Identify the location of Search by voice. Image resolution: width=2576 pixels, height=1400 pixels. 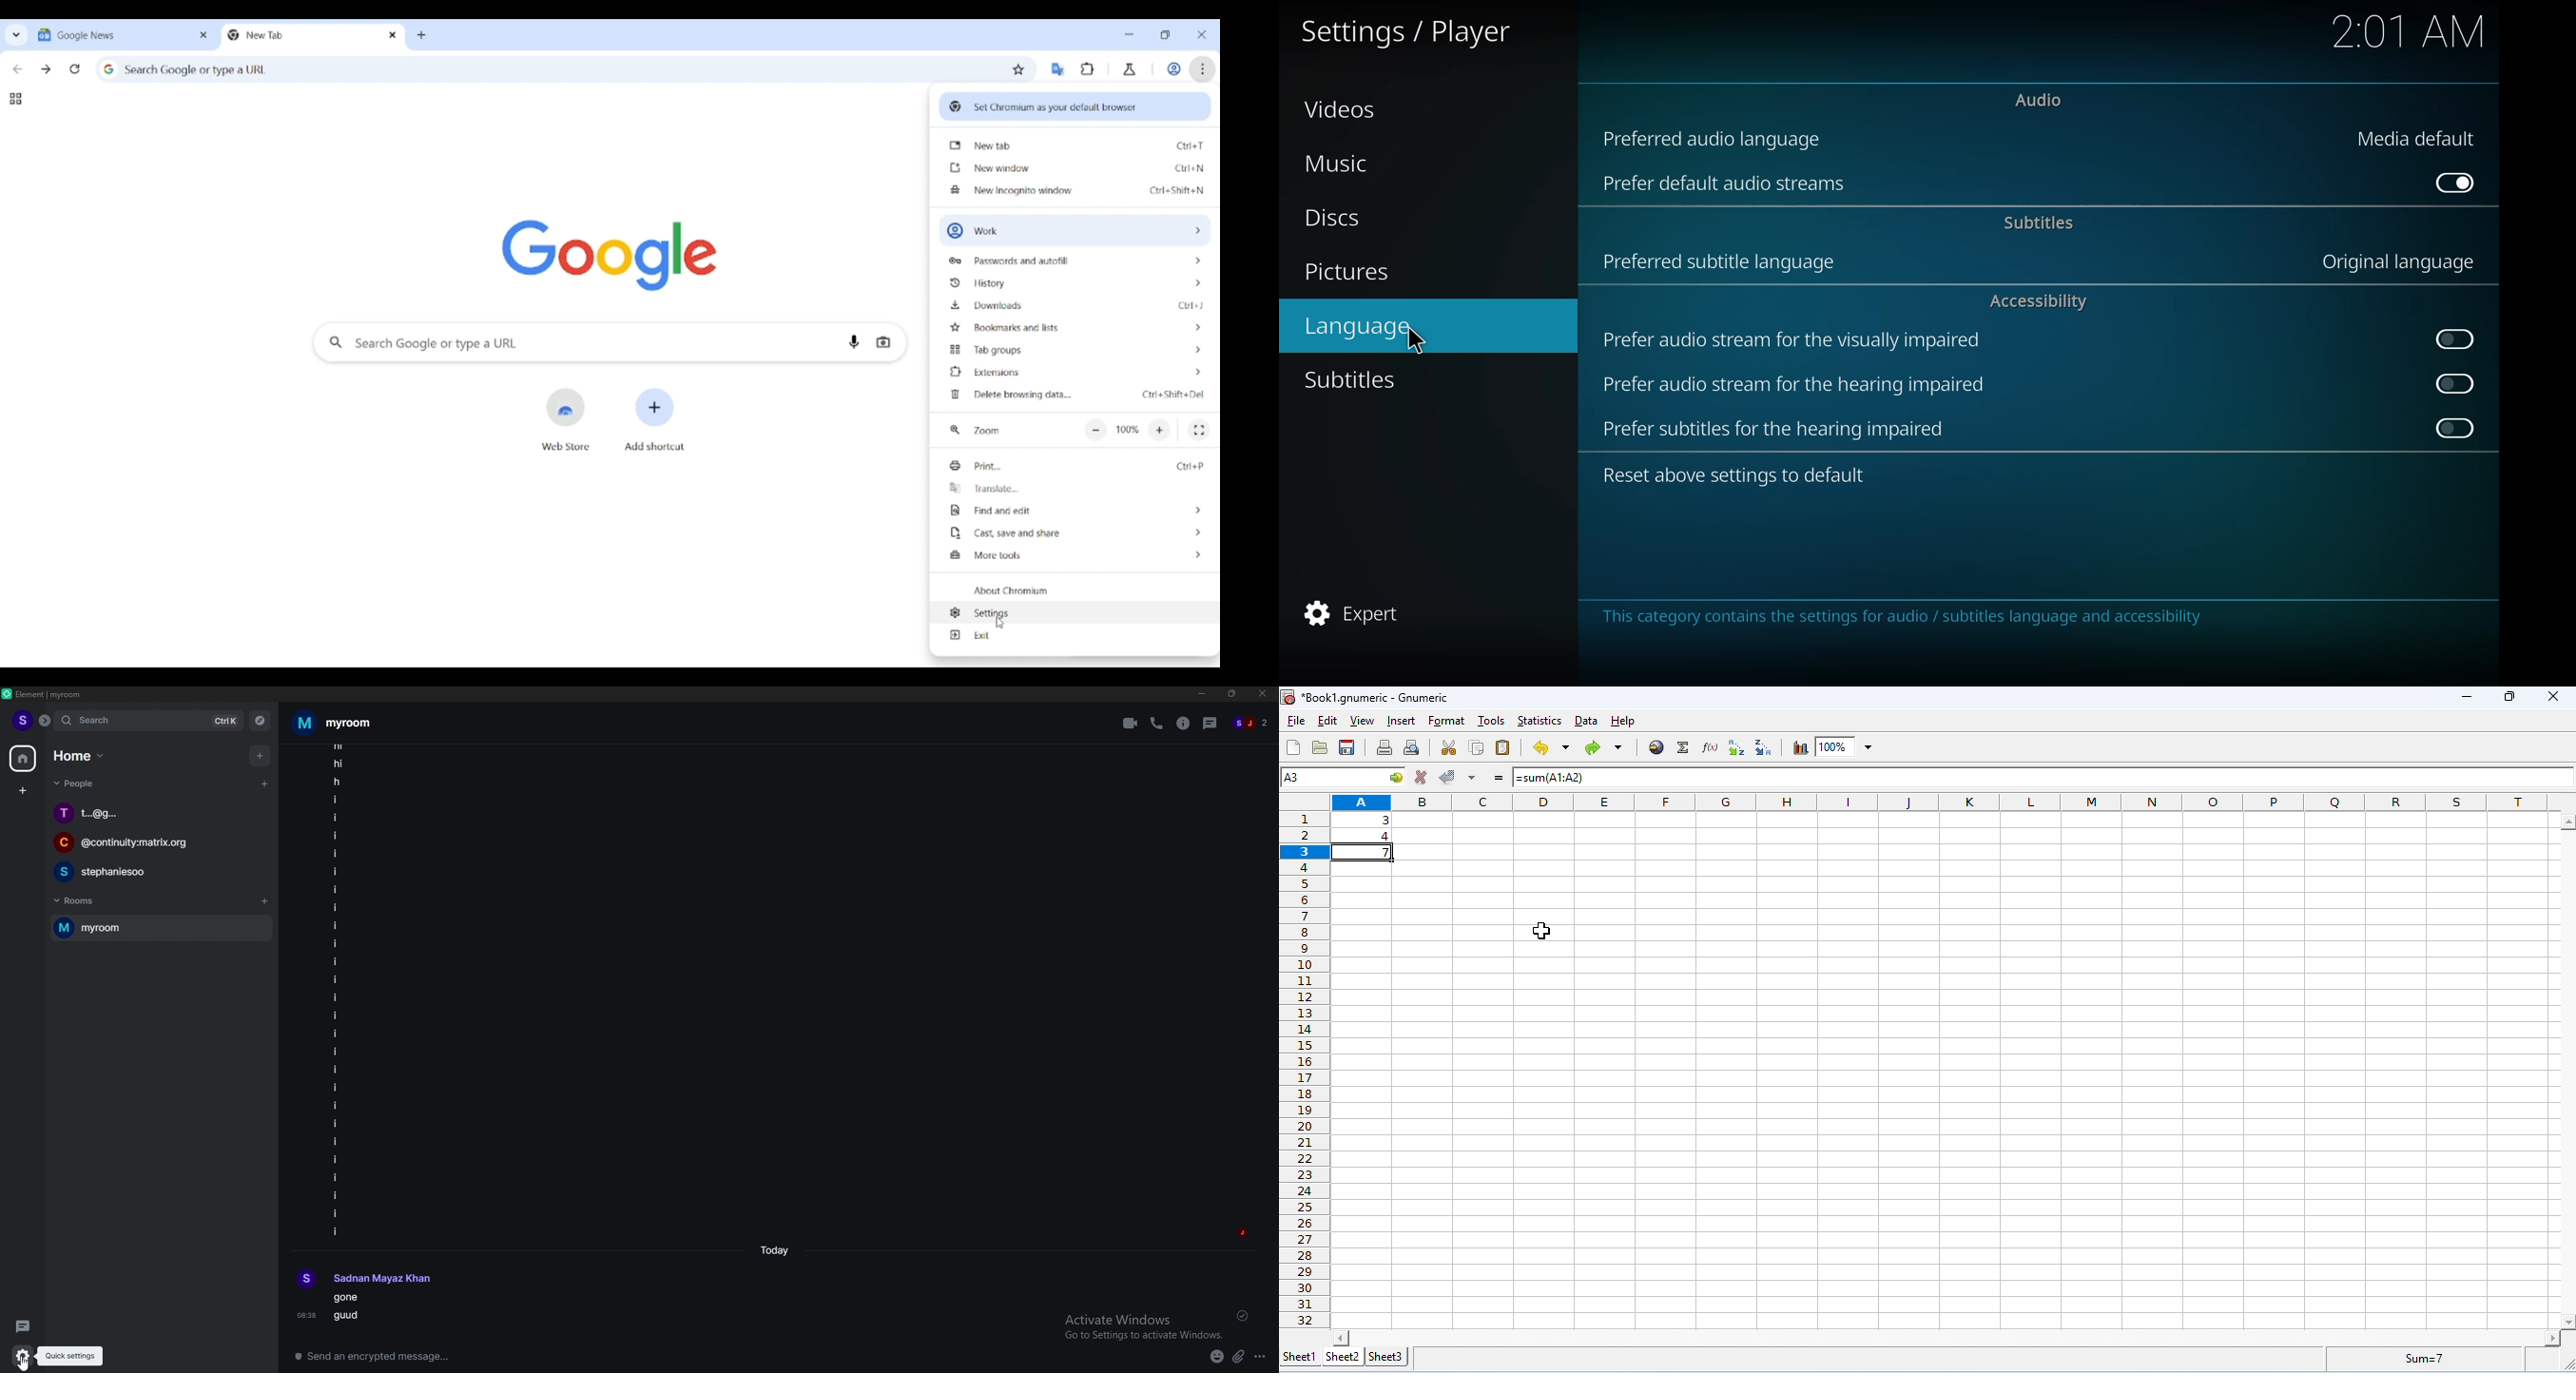
(854, 342).